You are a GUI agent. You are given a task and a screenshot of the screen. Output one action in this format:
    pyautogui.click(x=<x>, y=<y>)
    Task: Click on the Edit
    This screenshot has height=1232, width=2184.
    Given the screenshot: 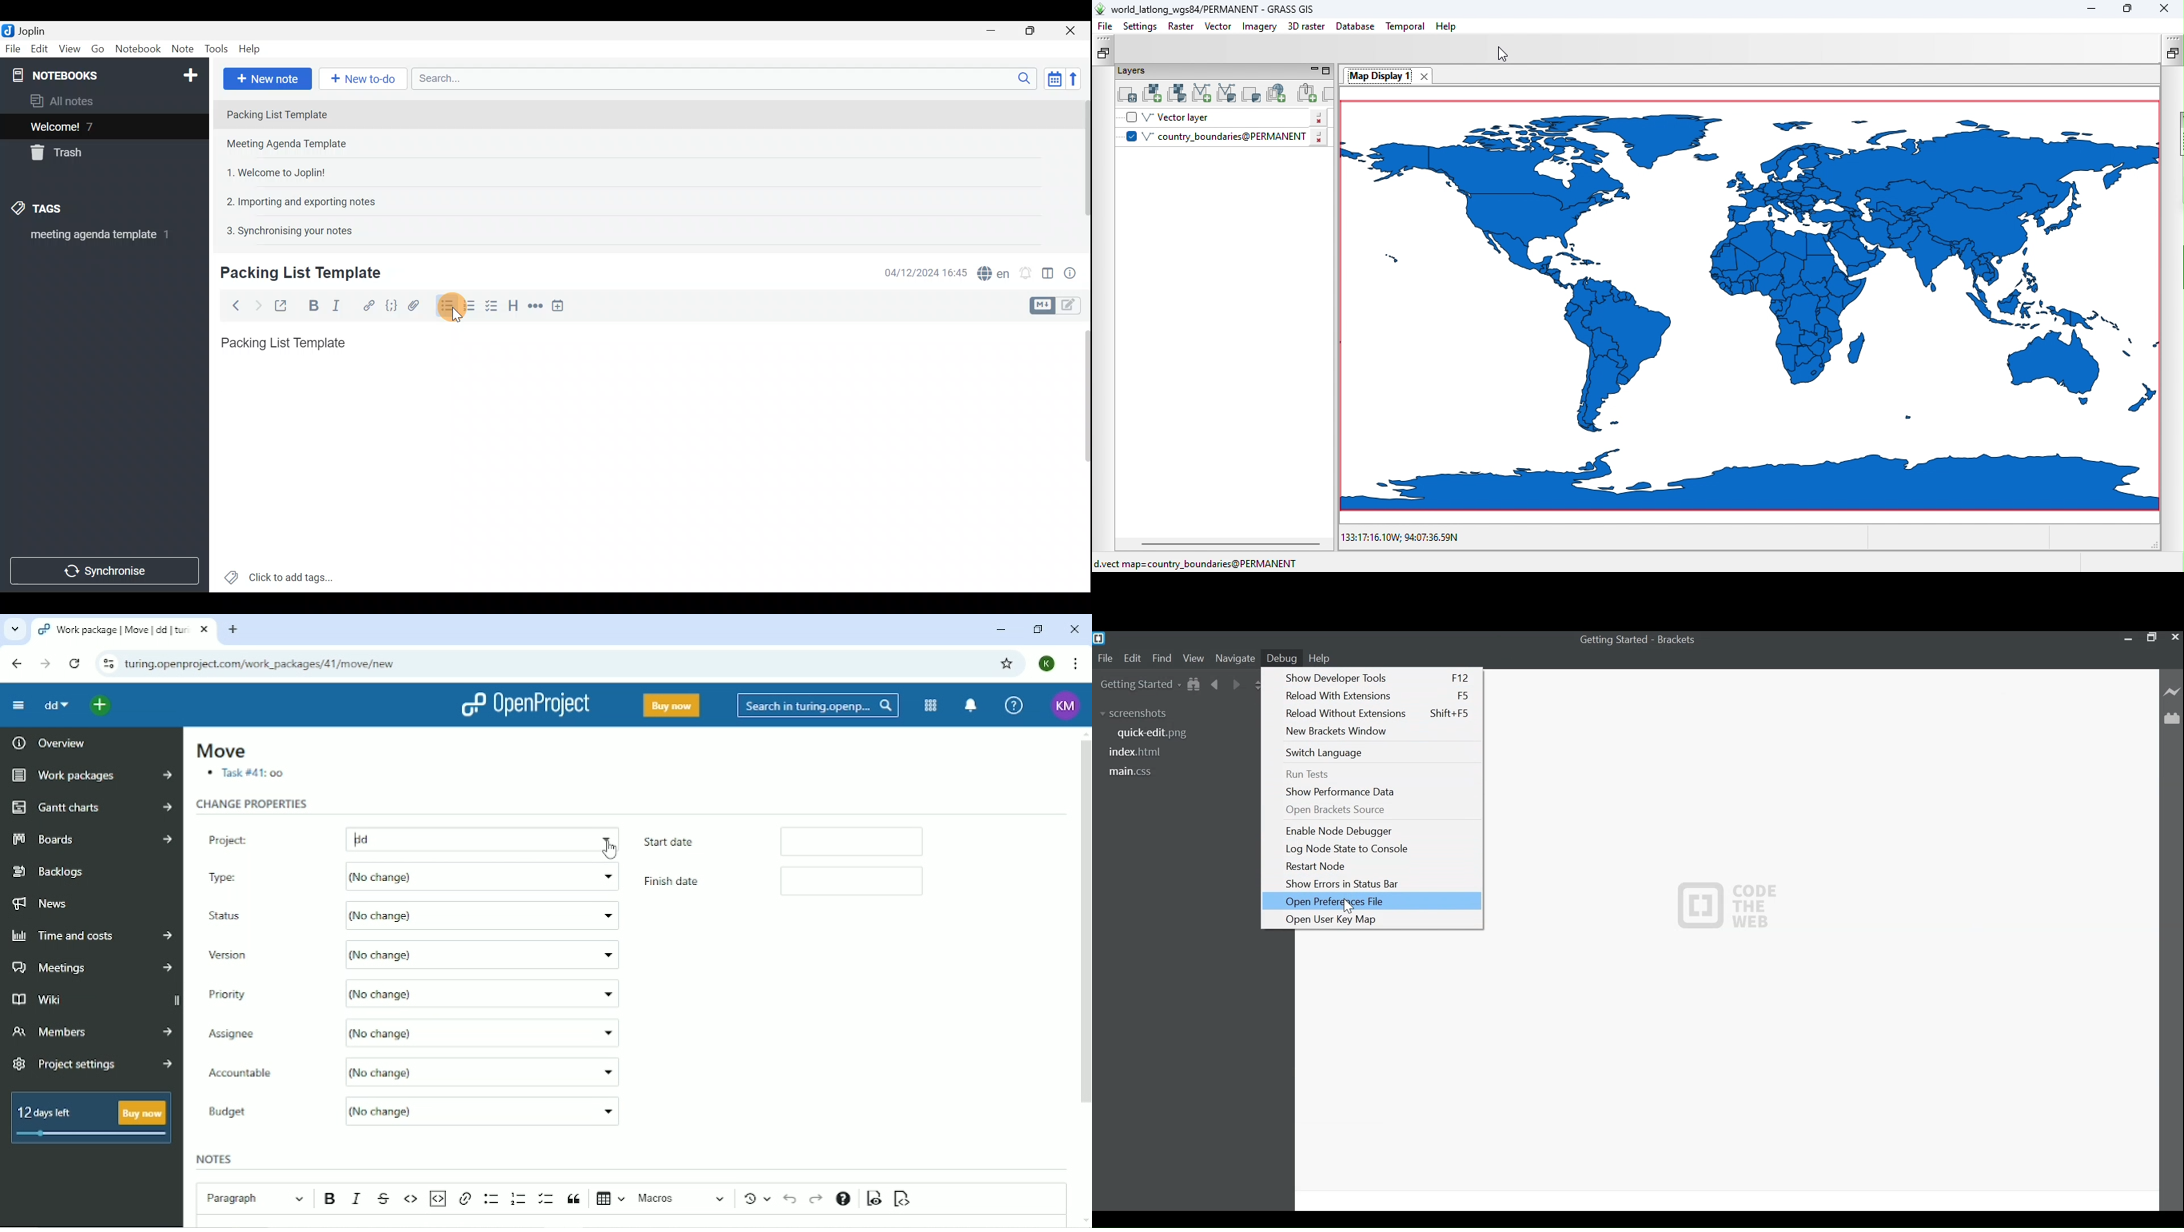 What is the action you would take?
    pyautogui.click(x=37, y=49)
    